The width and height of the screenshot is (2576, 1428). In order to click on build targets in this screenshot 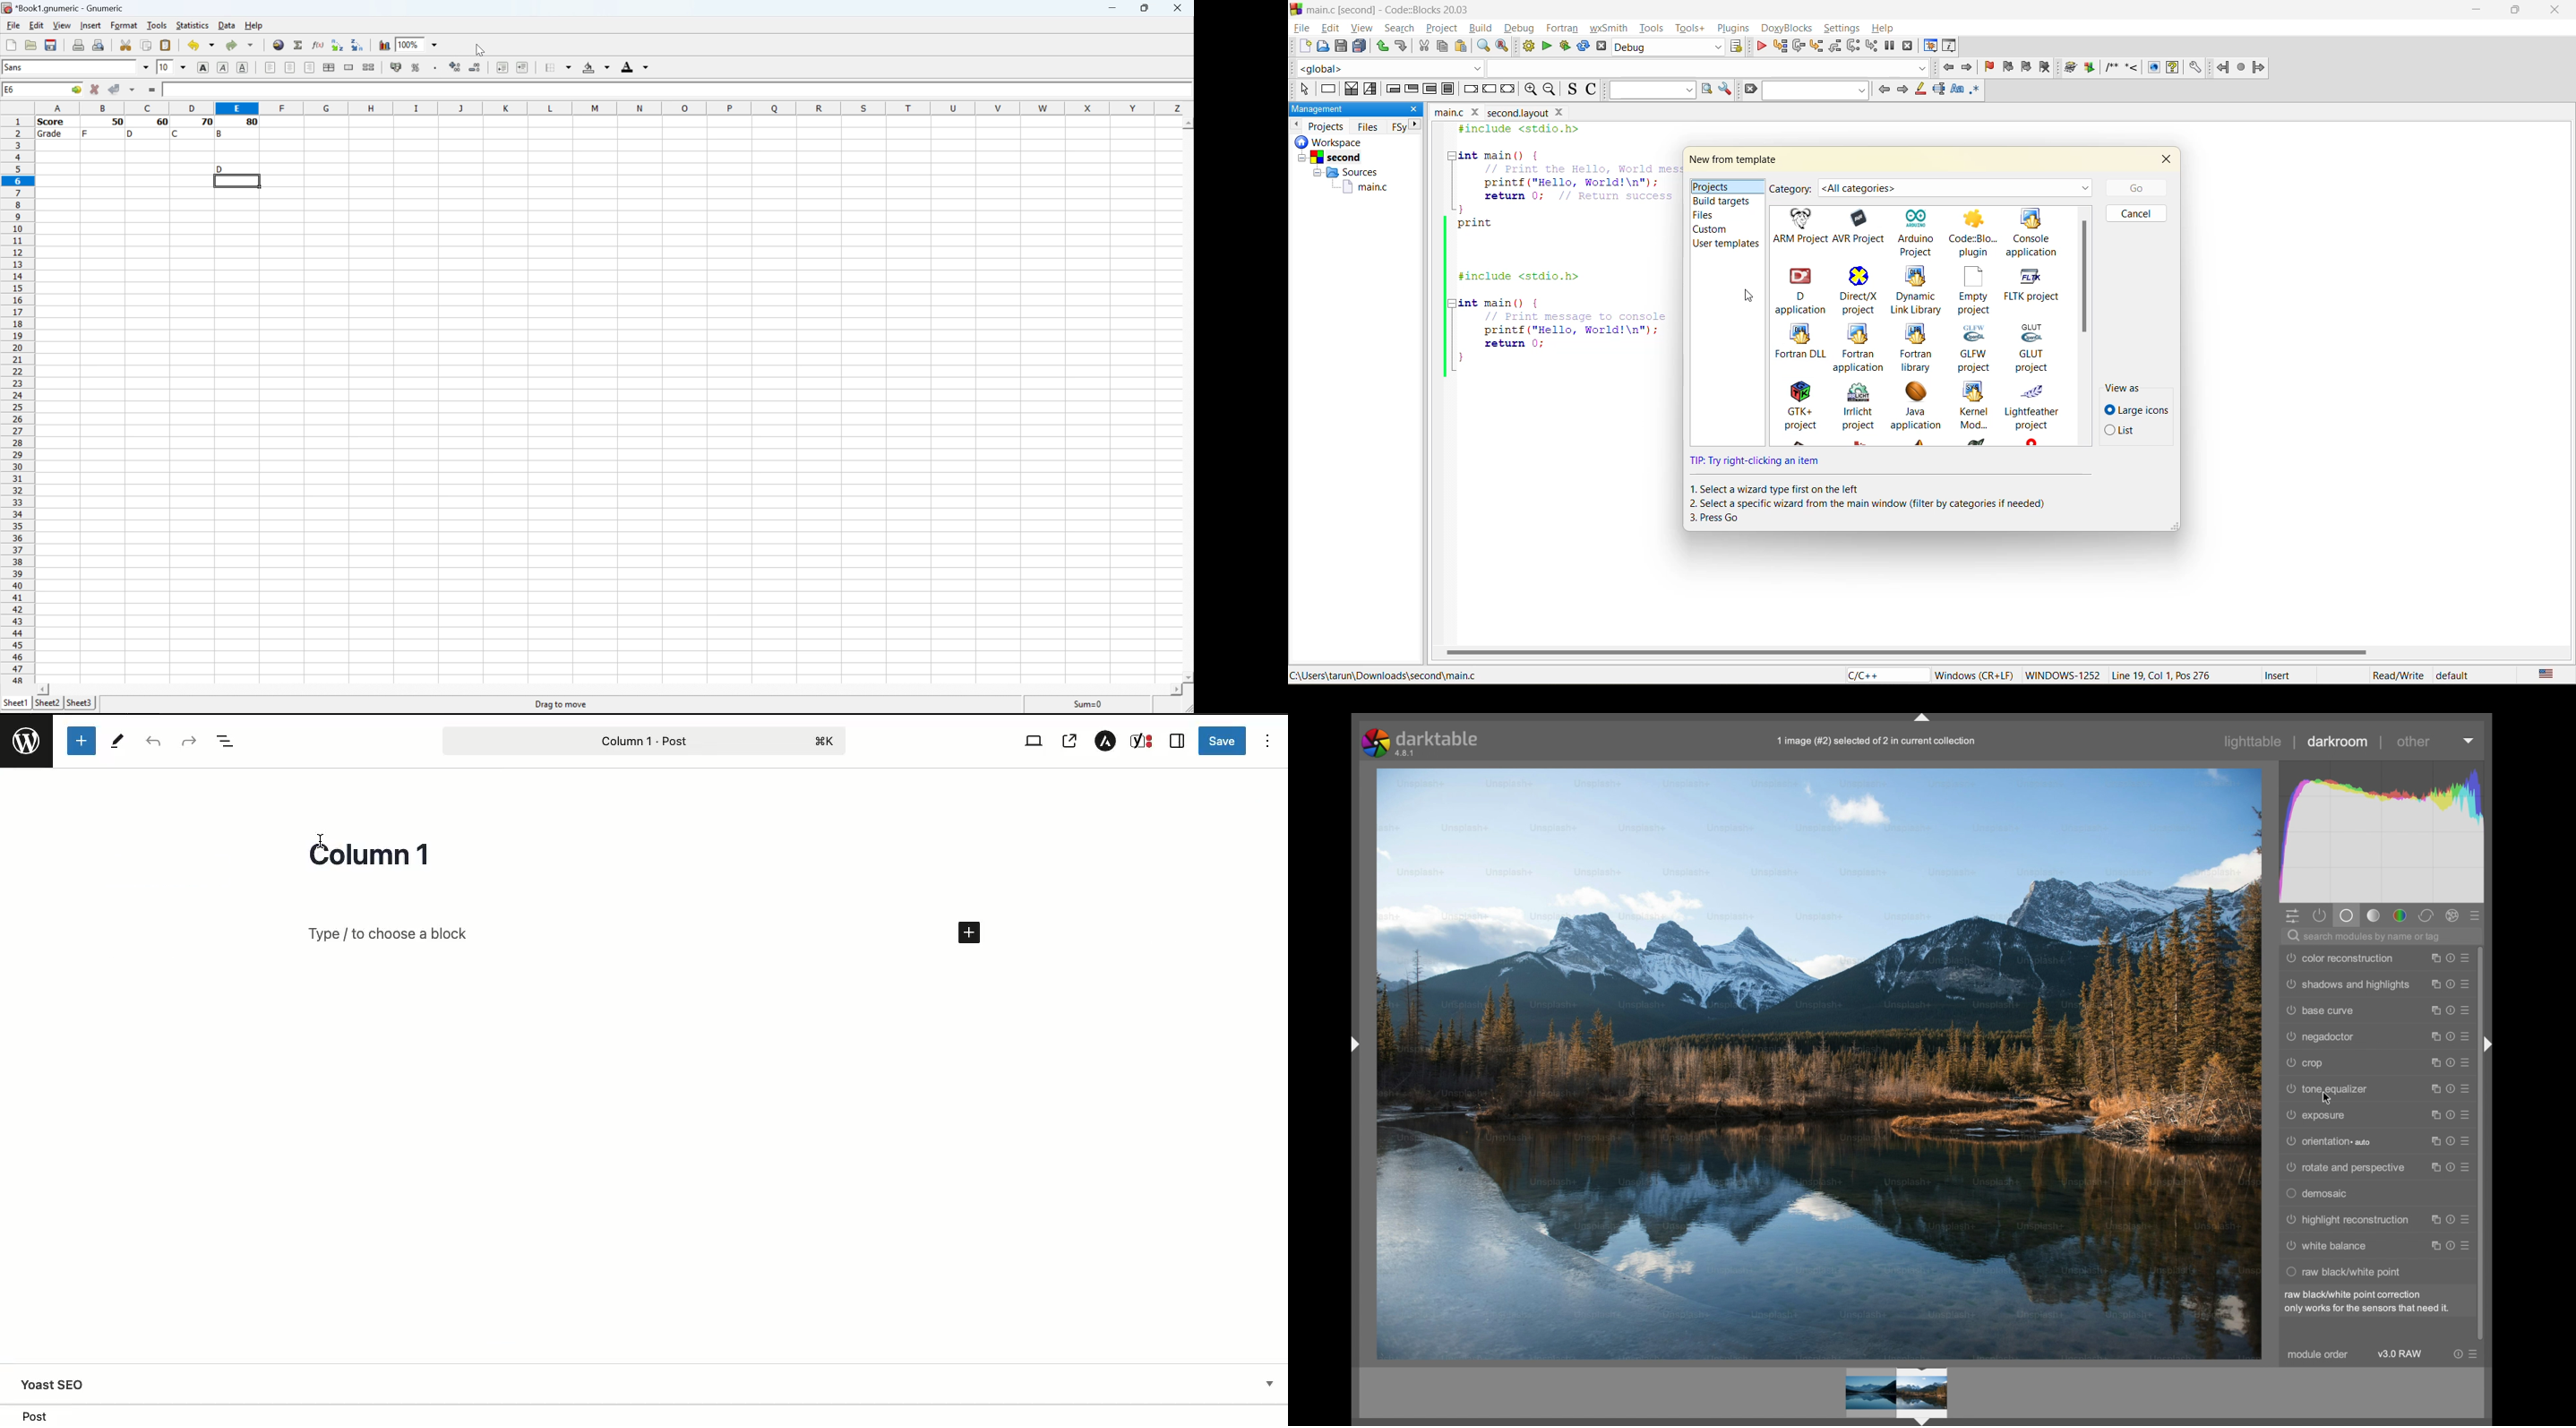, I will do `click(1725, 201)`.